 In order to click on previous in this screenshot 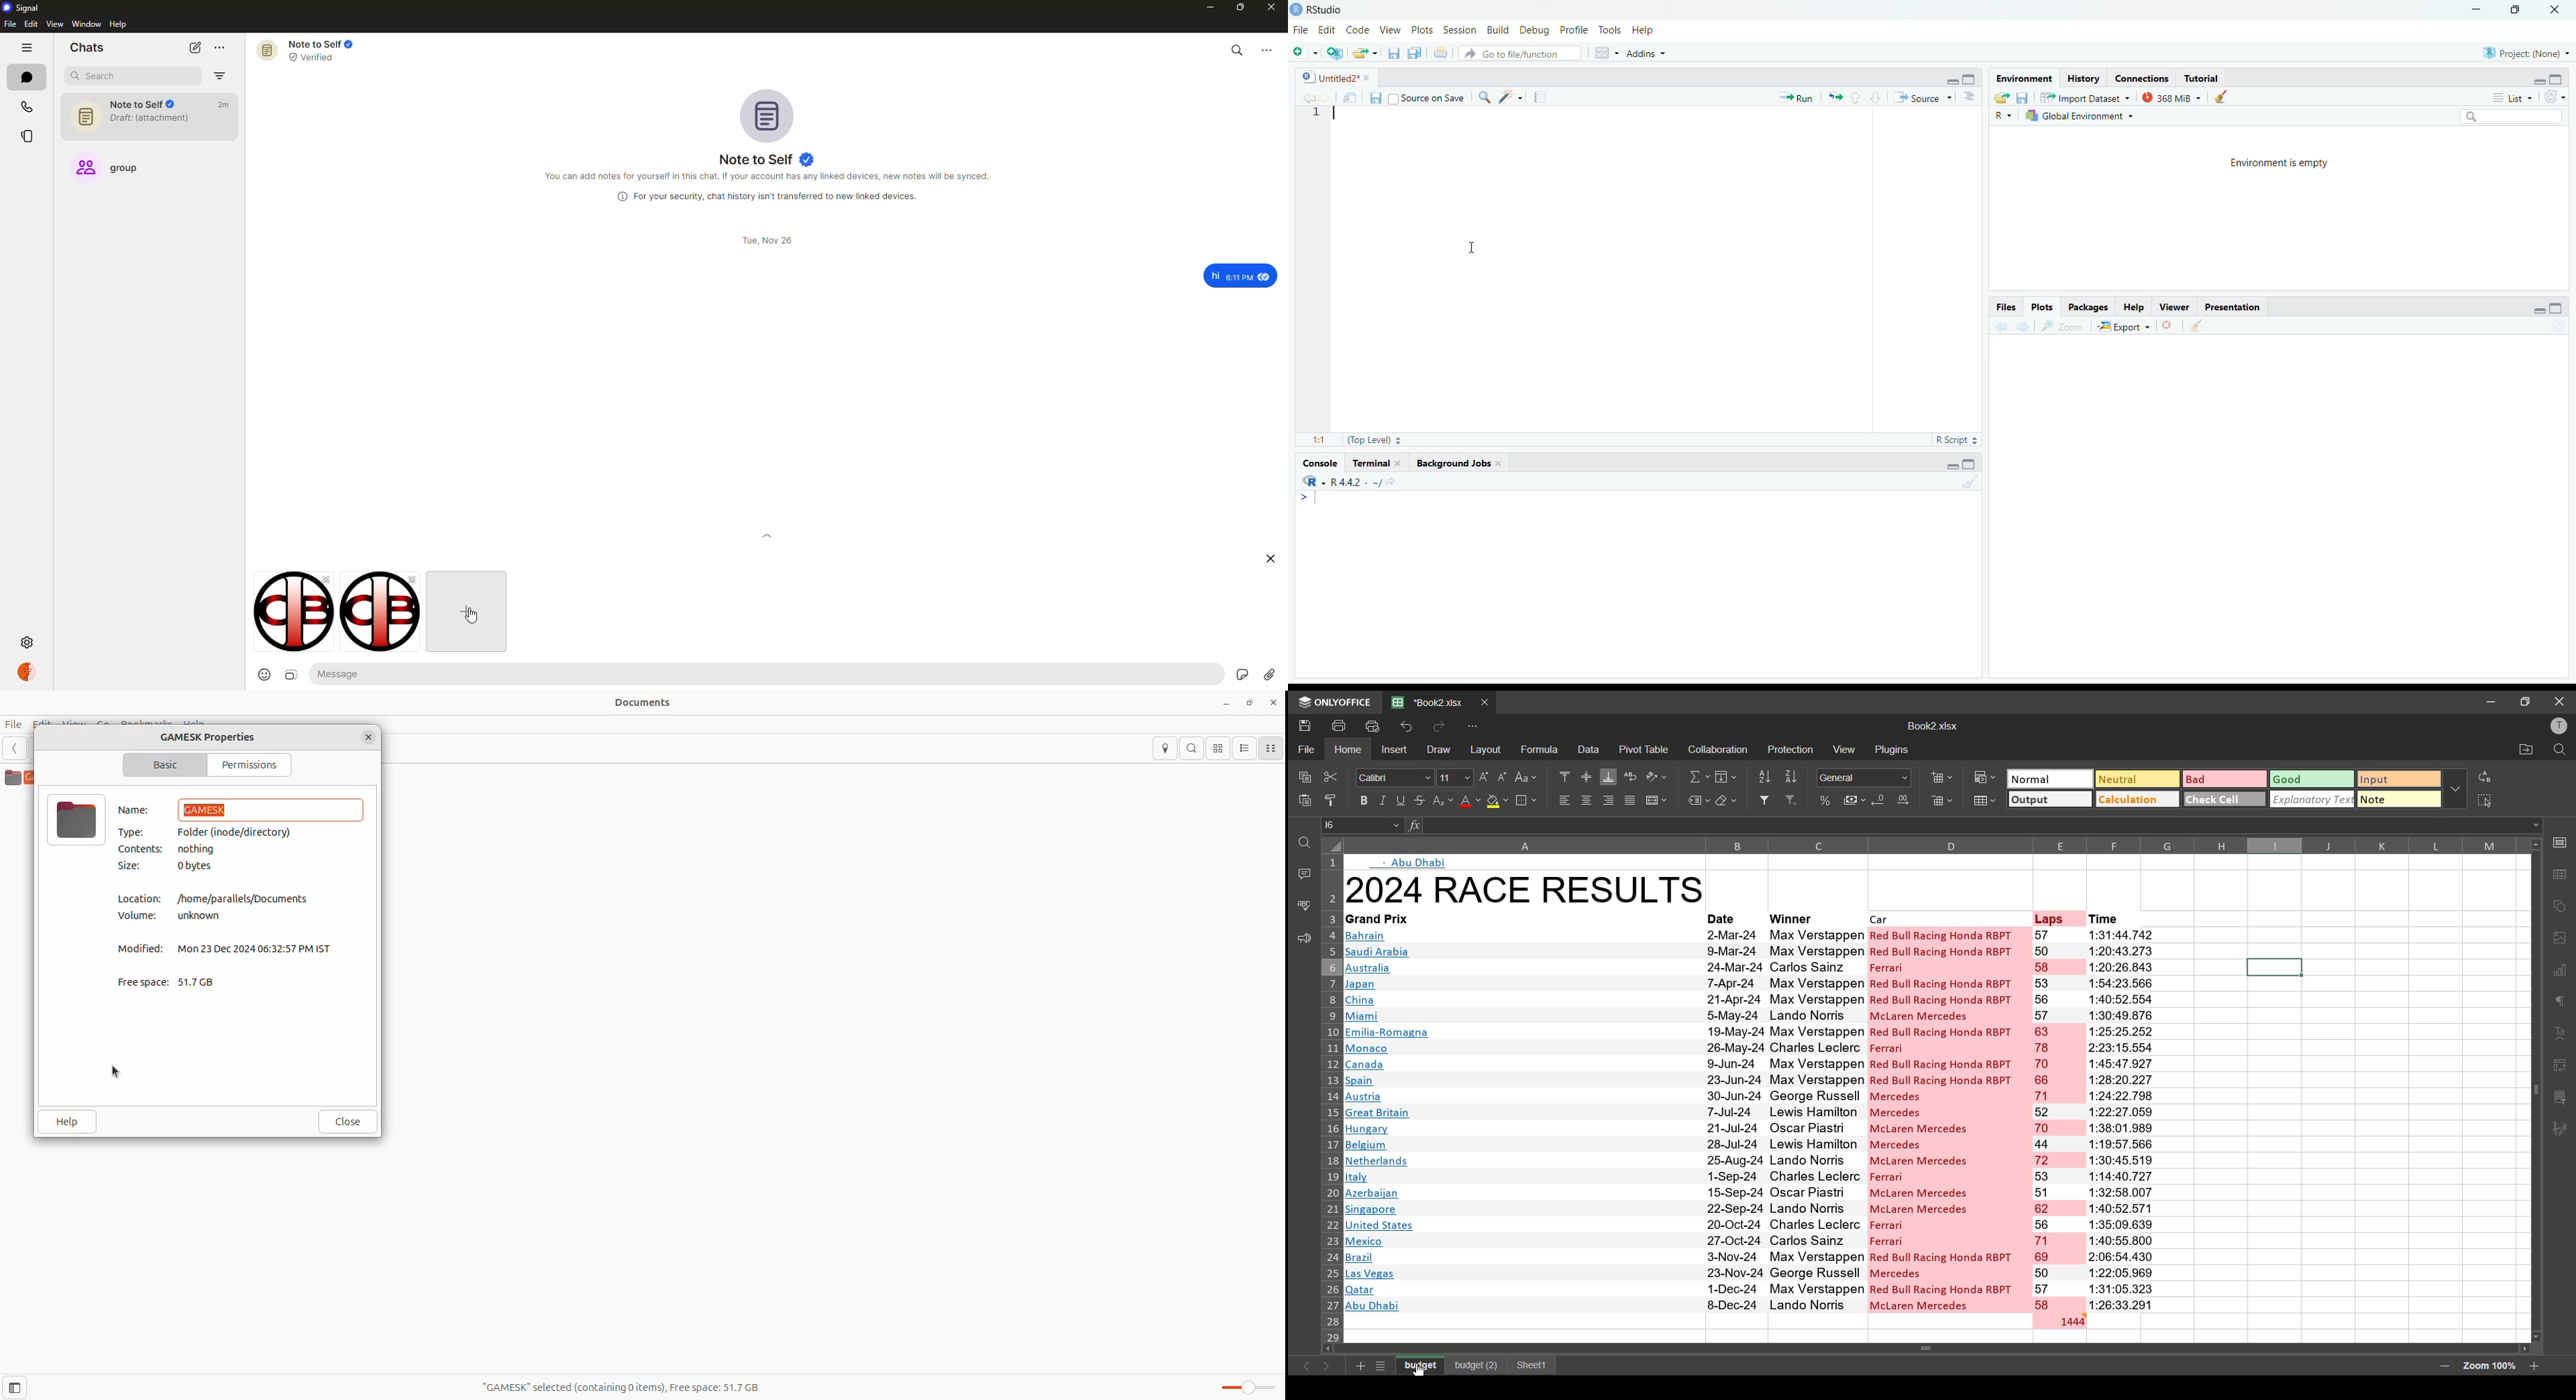, I will do `click(1301, 1366)`.